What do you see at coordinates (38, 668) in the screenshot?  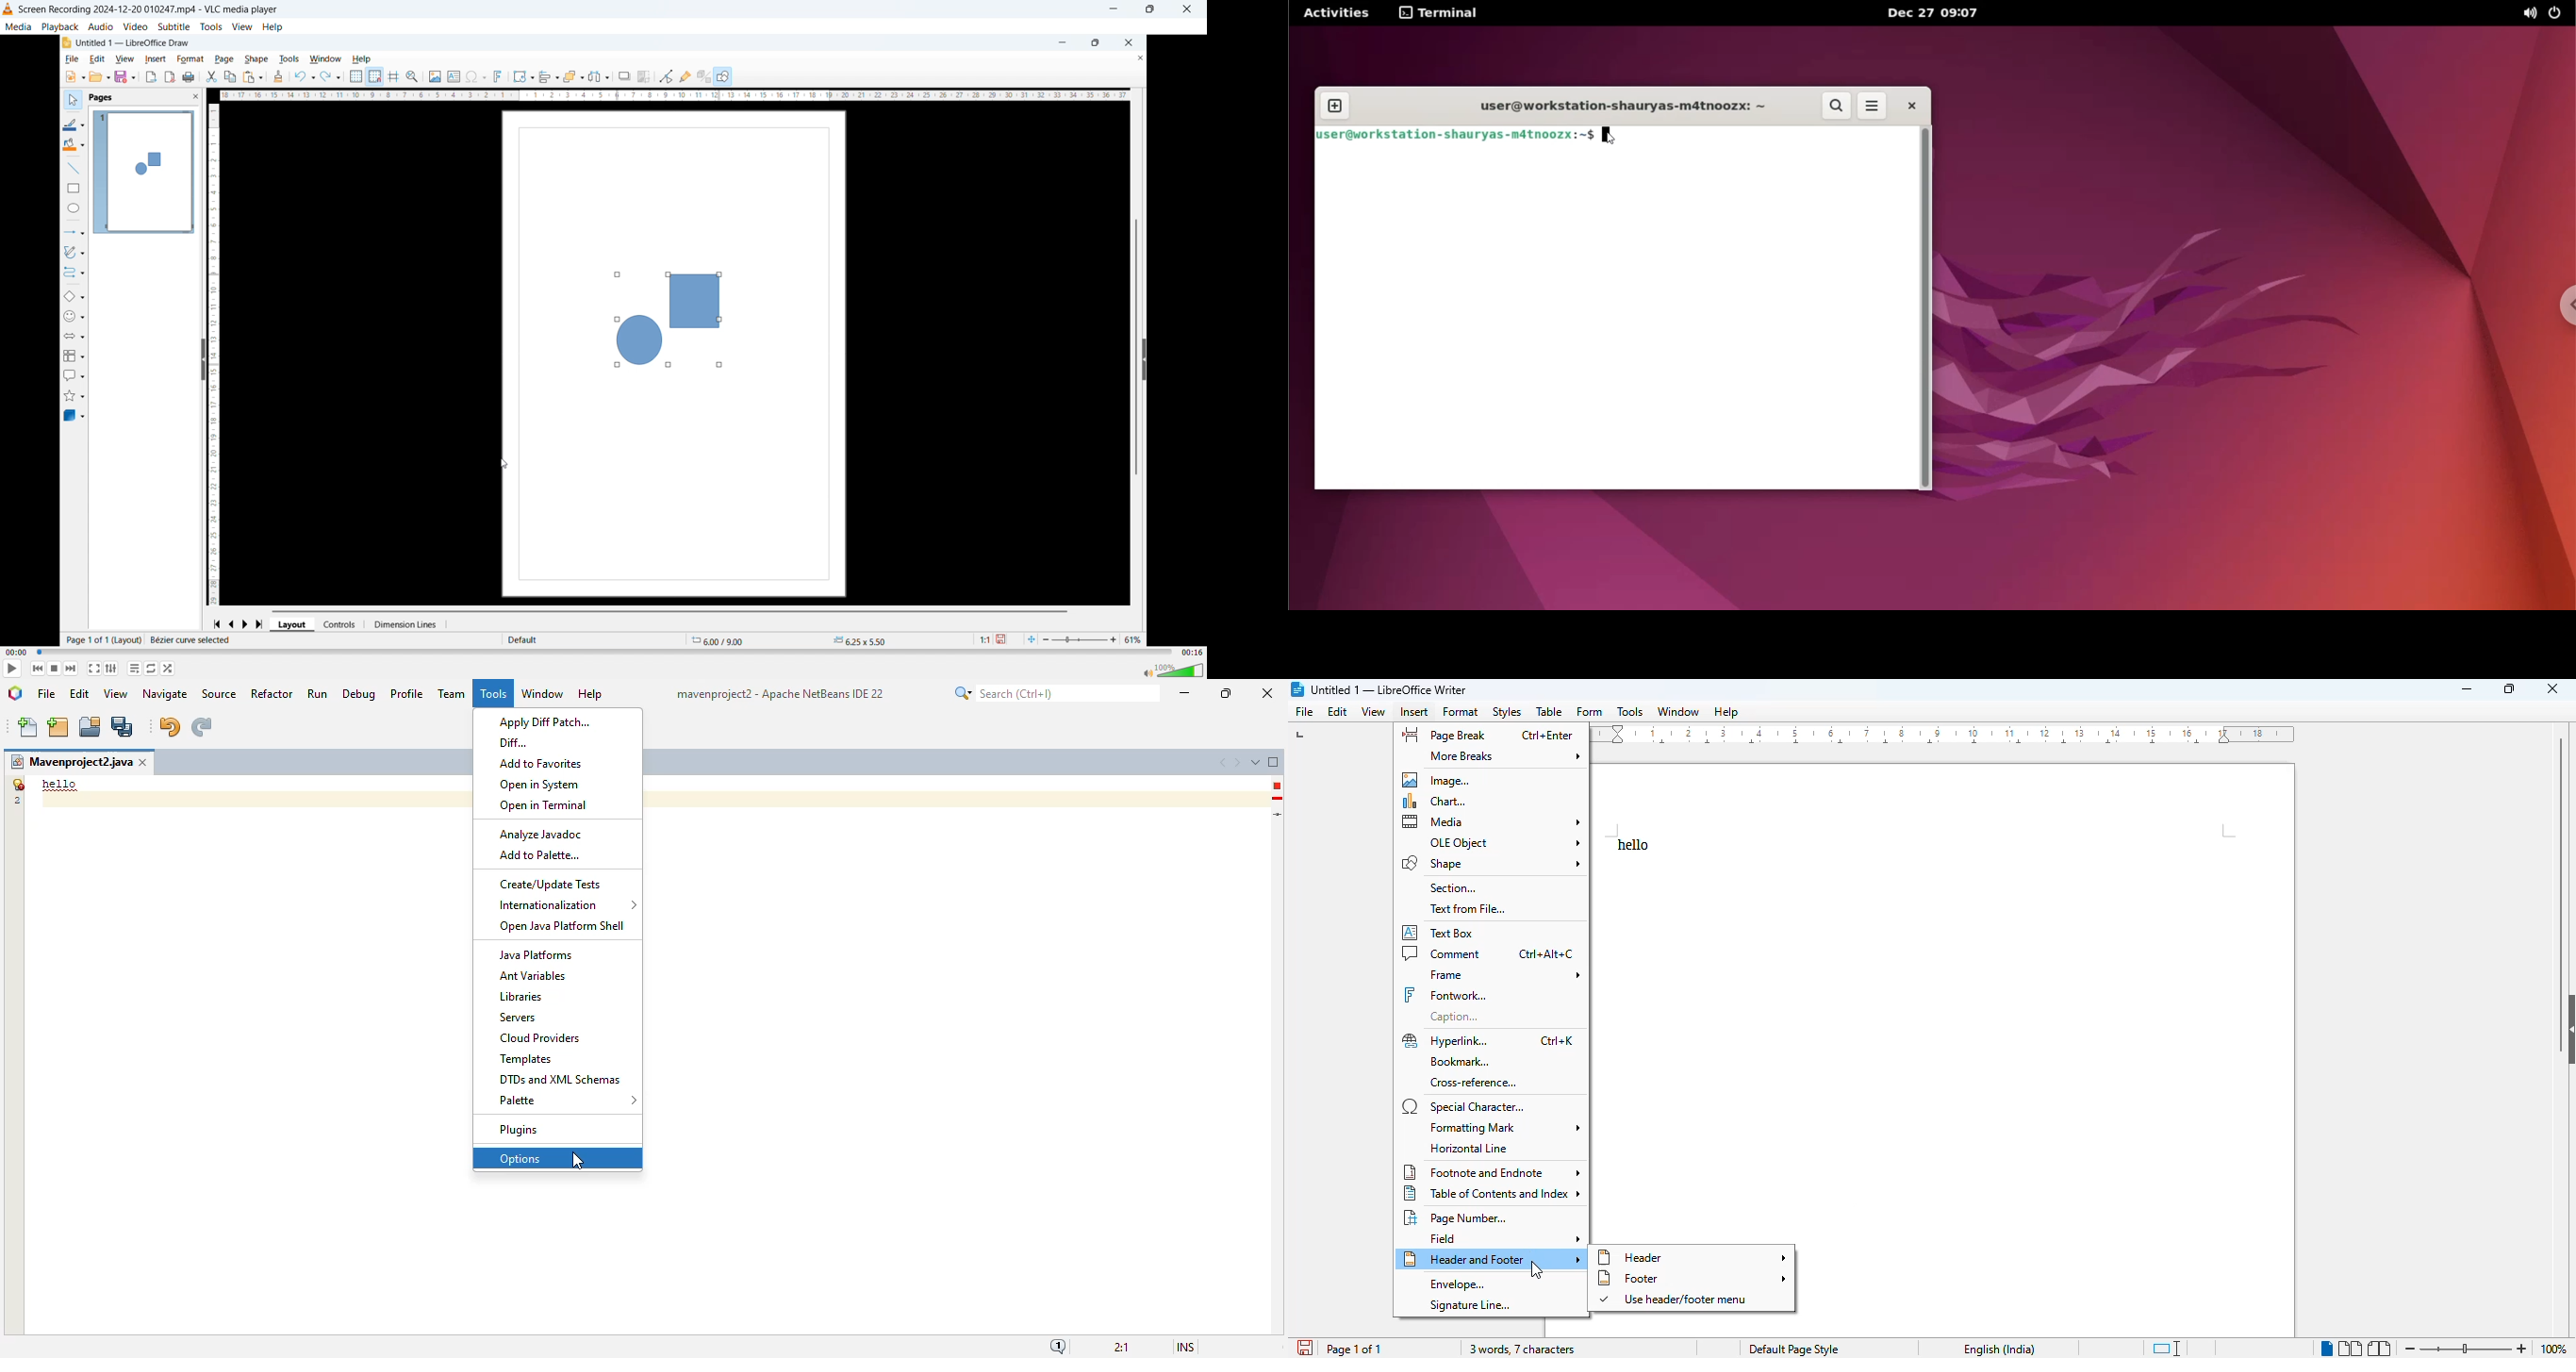 I see `Backward or previous media ` at bounding box center [38, 668].